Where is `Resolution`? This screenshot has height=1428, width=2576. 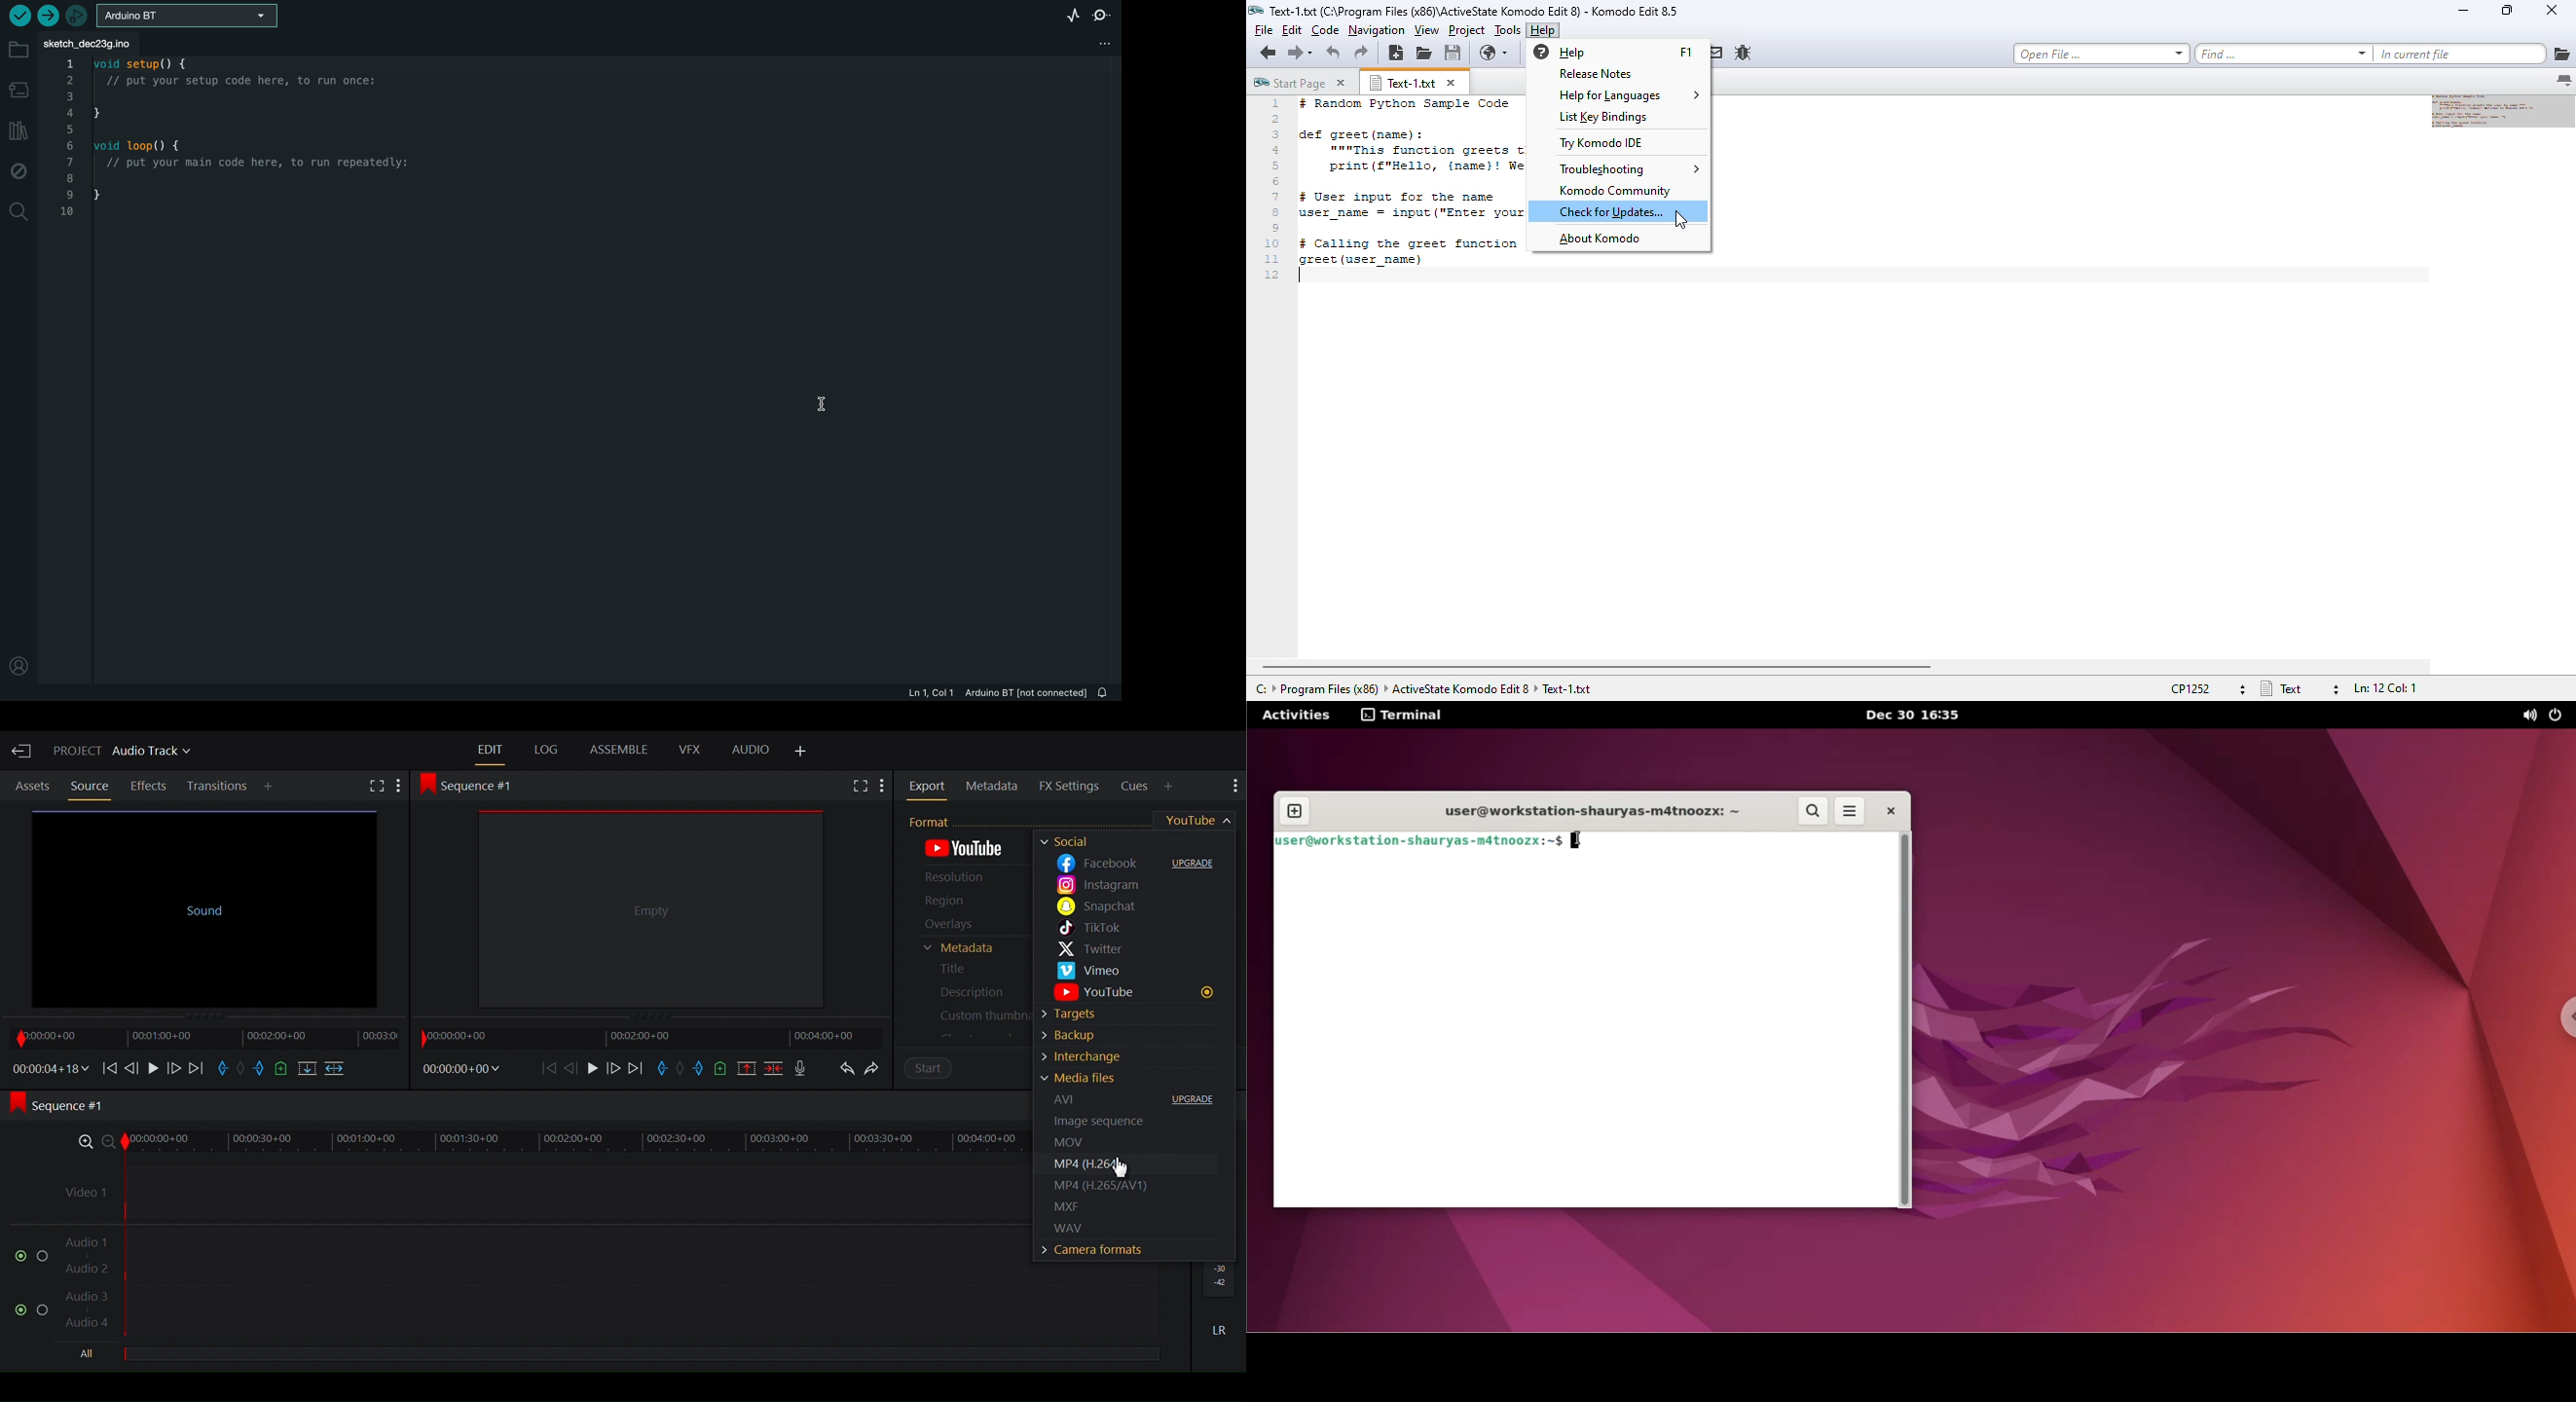
Resolution is located at coordinates (965, 879).